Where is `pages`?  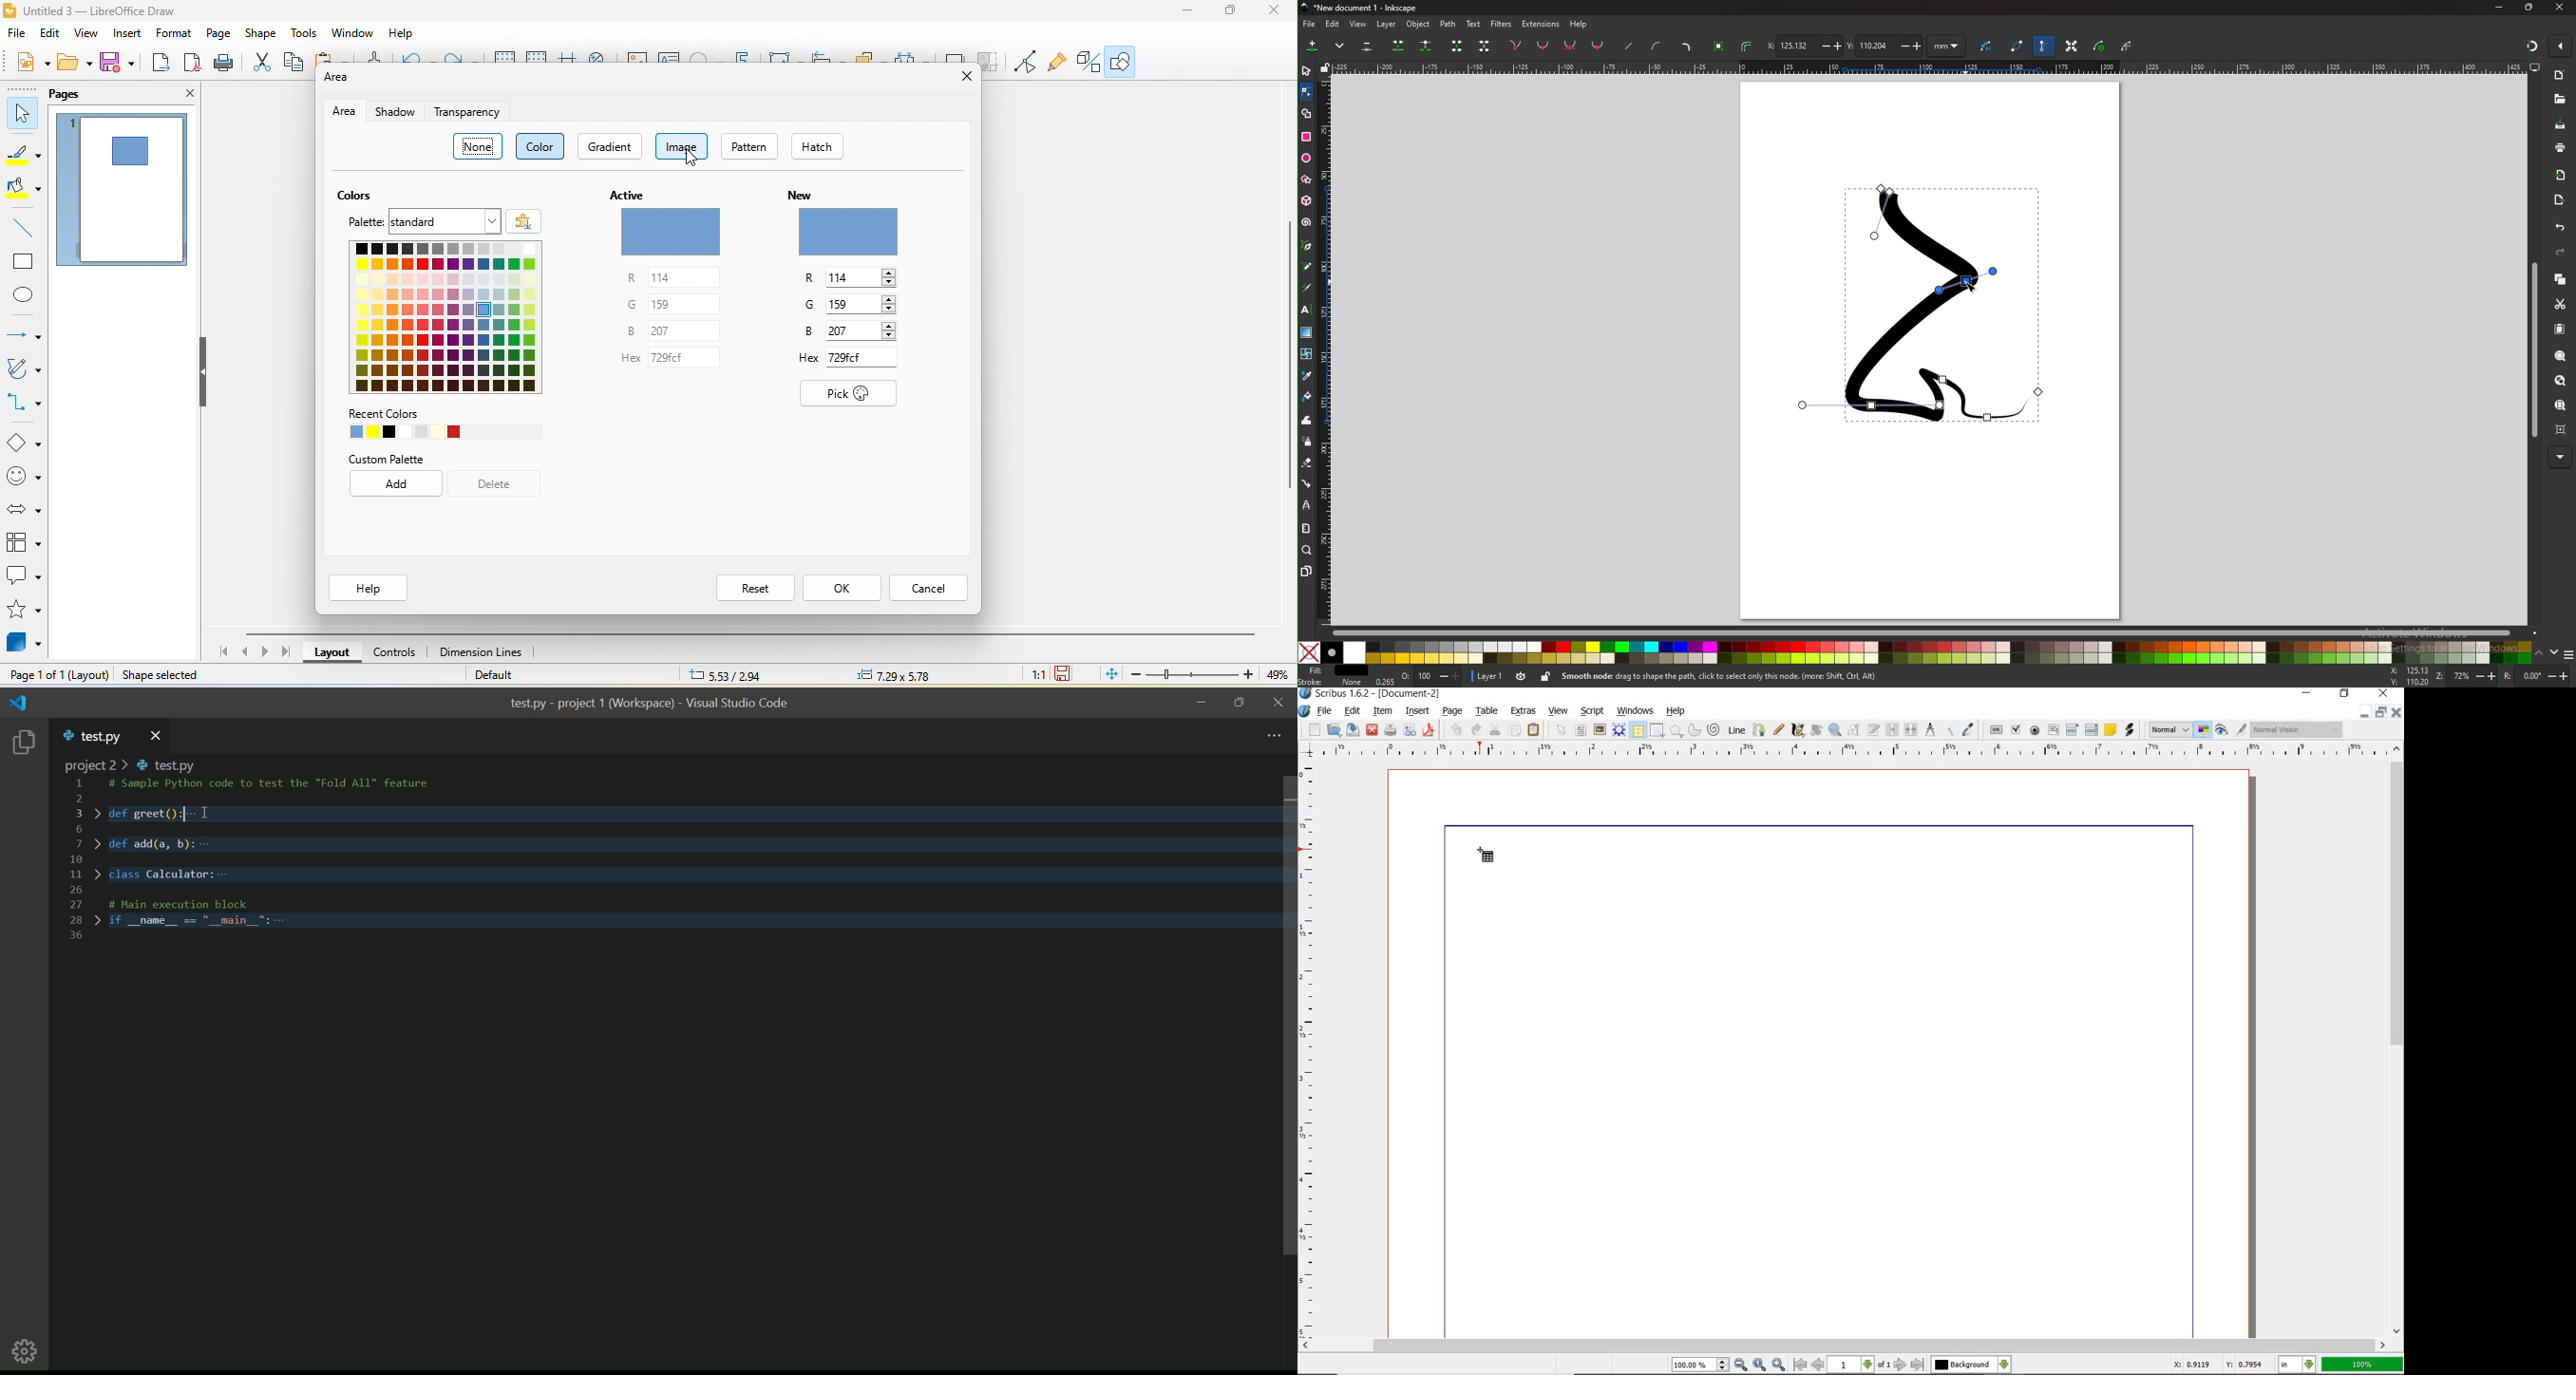 pages is located at coordinates (1307, 570).